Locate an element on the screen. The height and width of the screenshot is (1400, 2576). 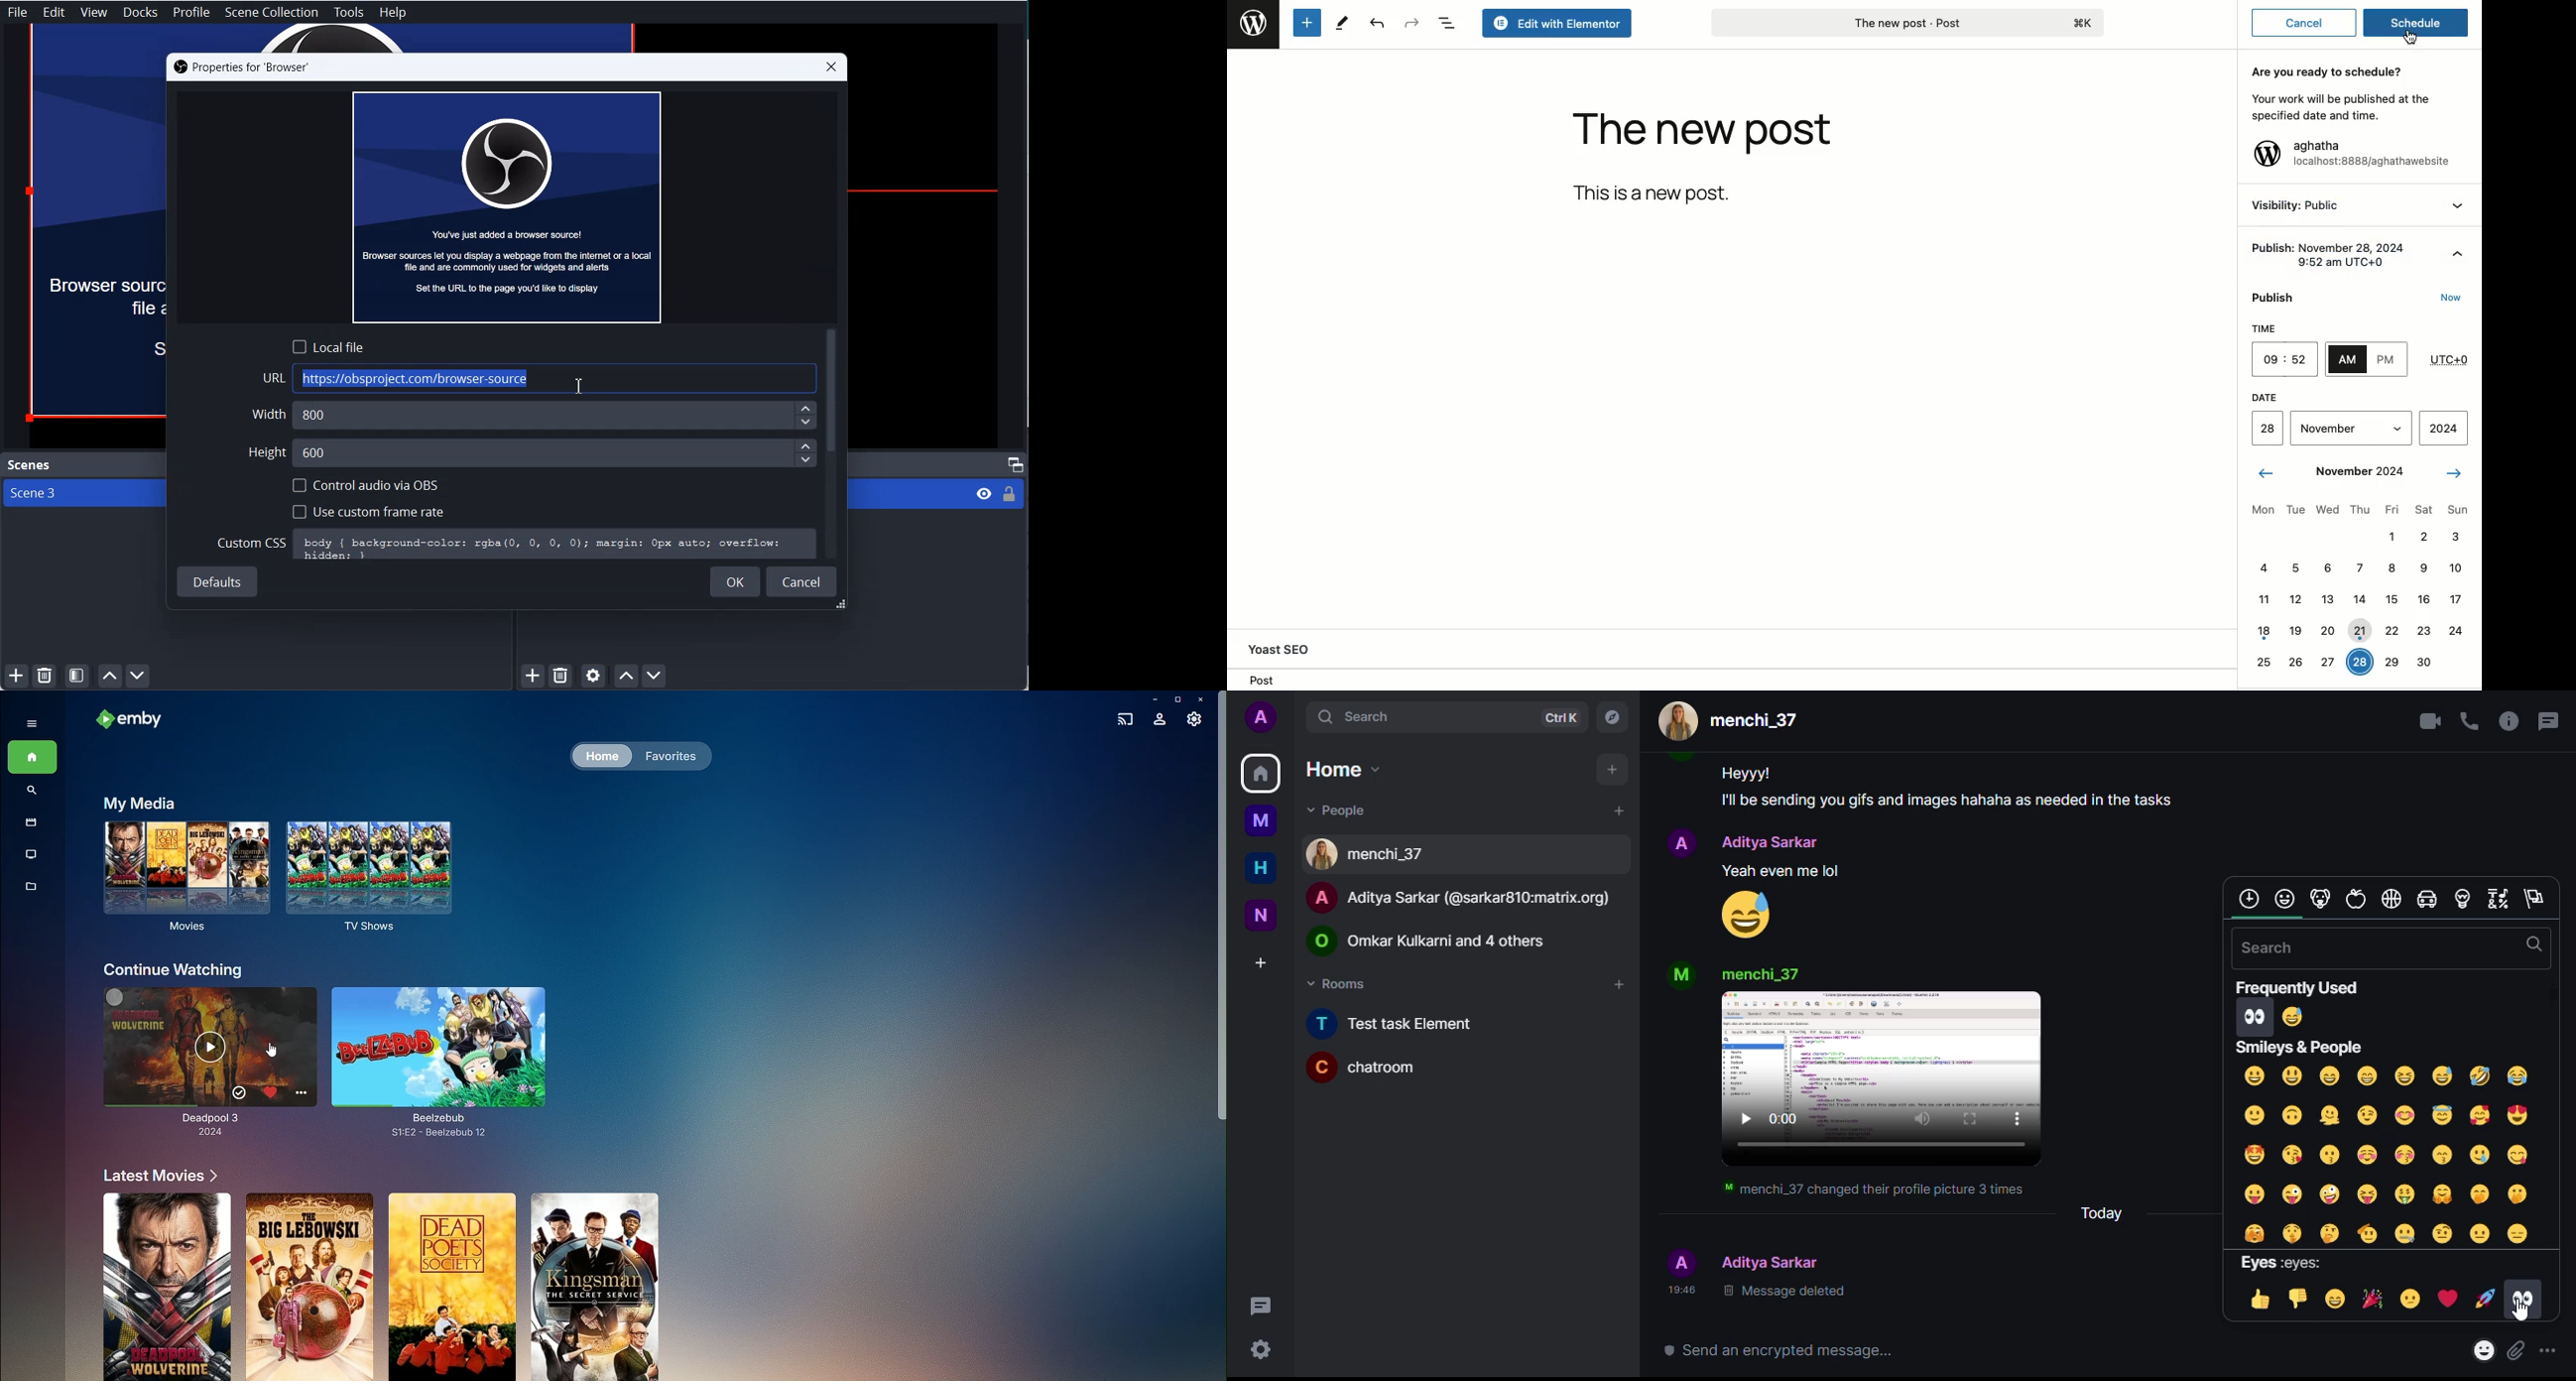
Minimize is located at coordinates (1153, 698).